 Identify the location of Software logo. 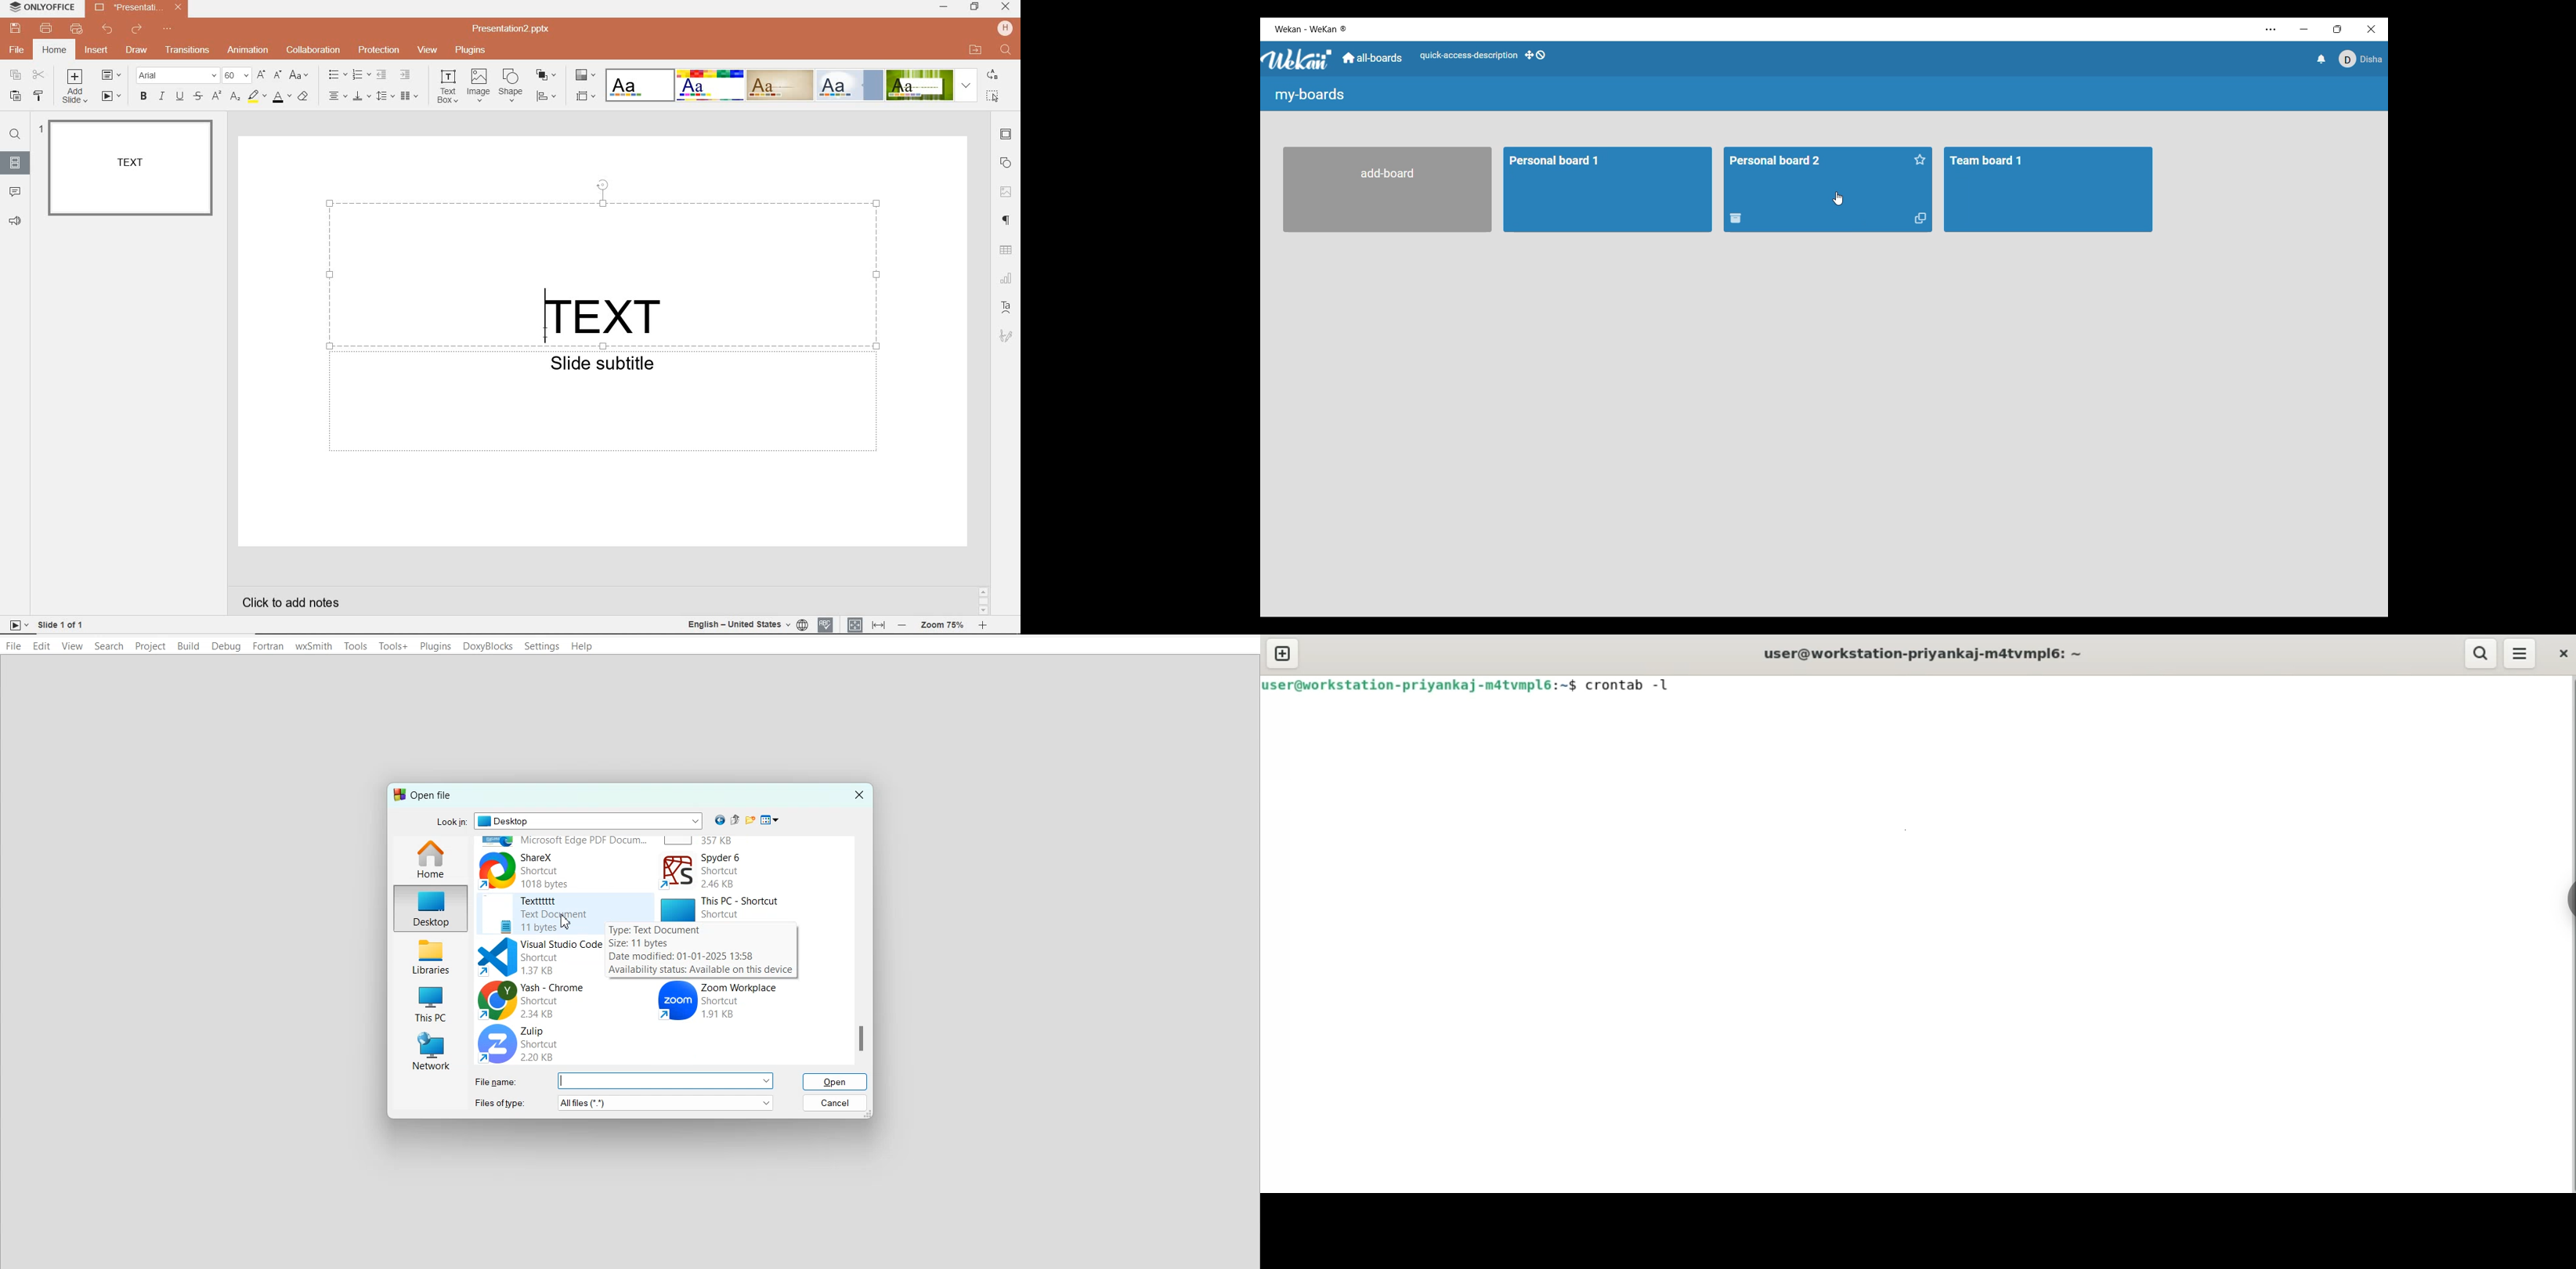
(1298, 60).